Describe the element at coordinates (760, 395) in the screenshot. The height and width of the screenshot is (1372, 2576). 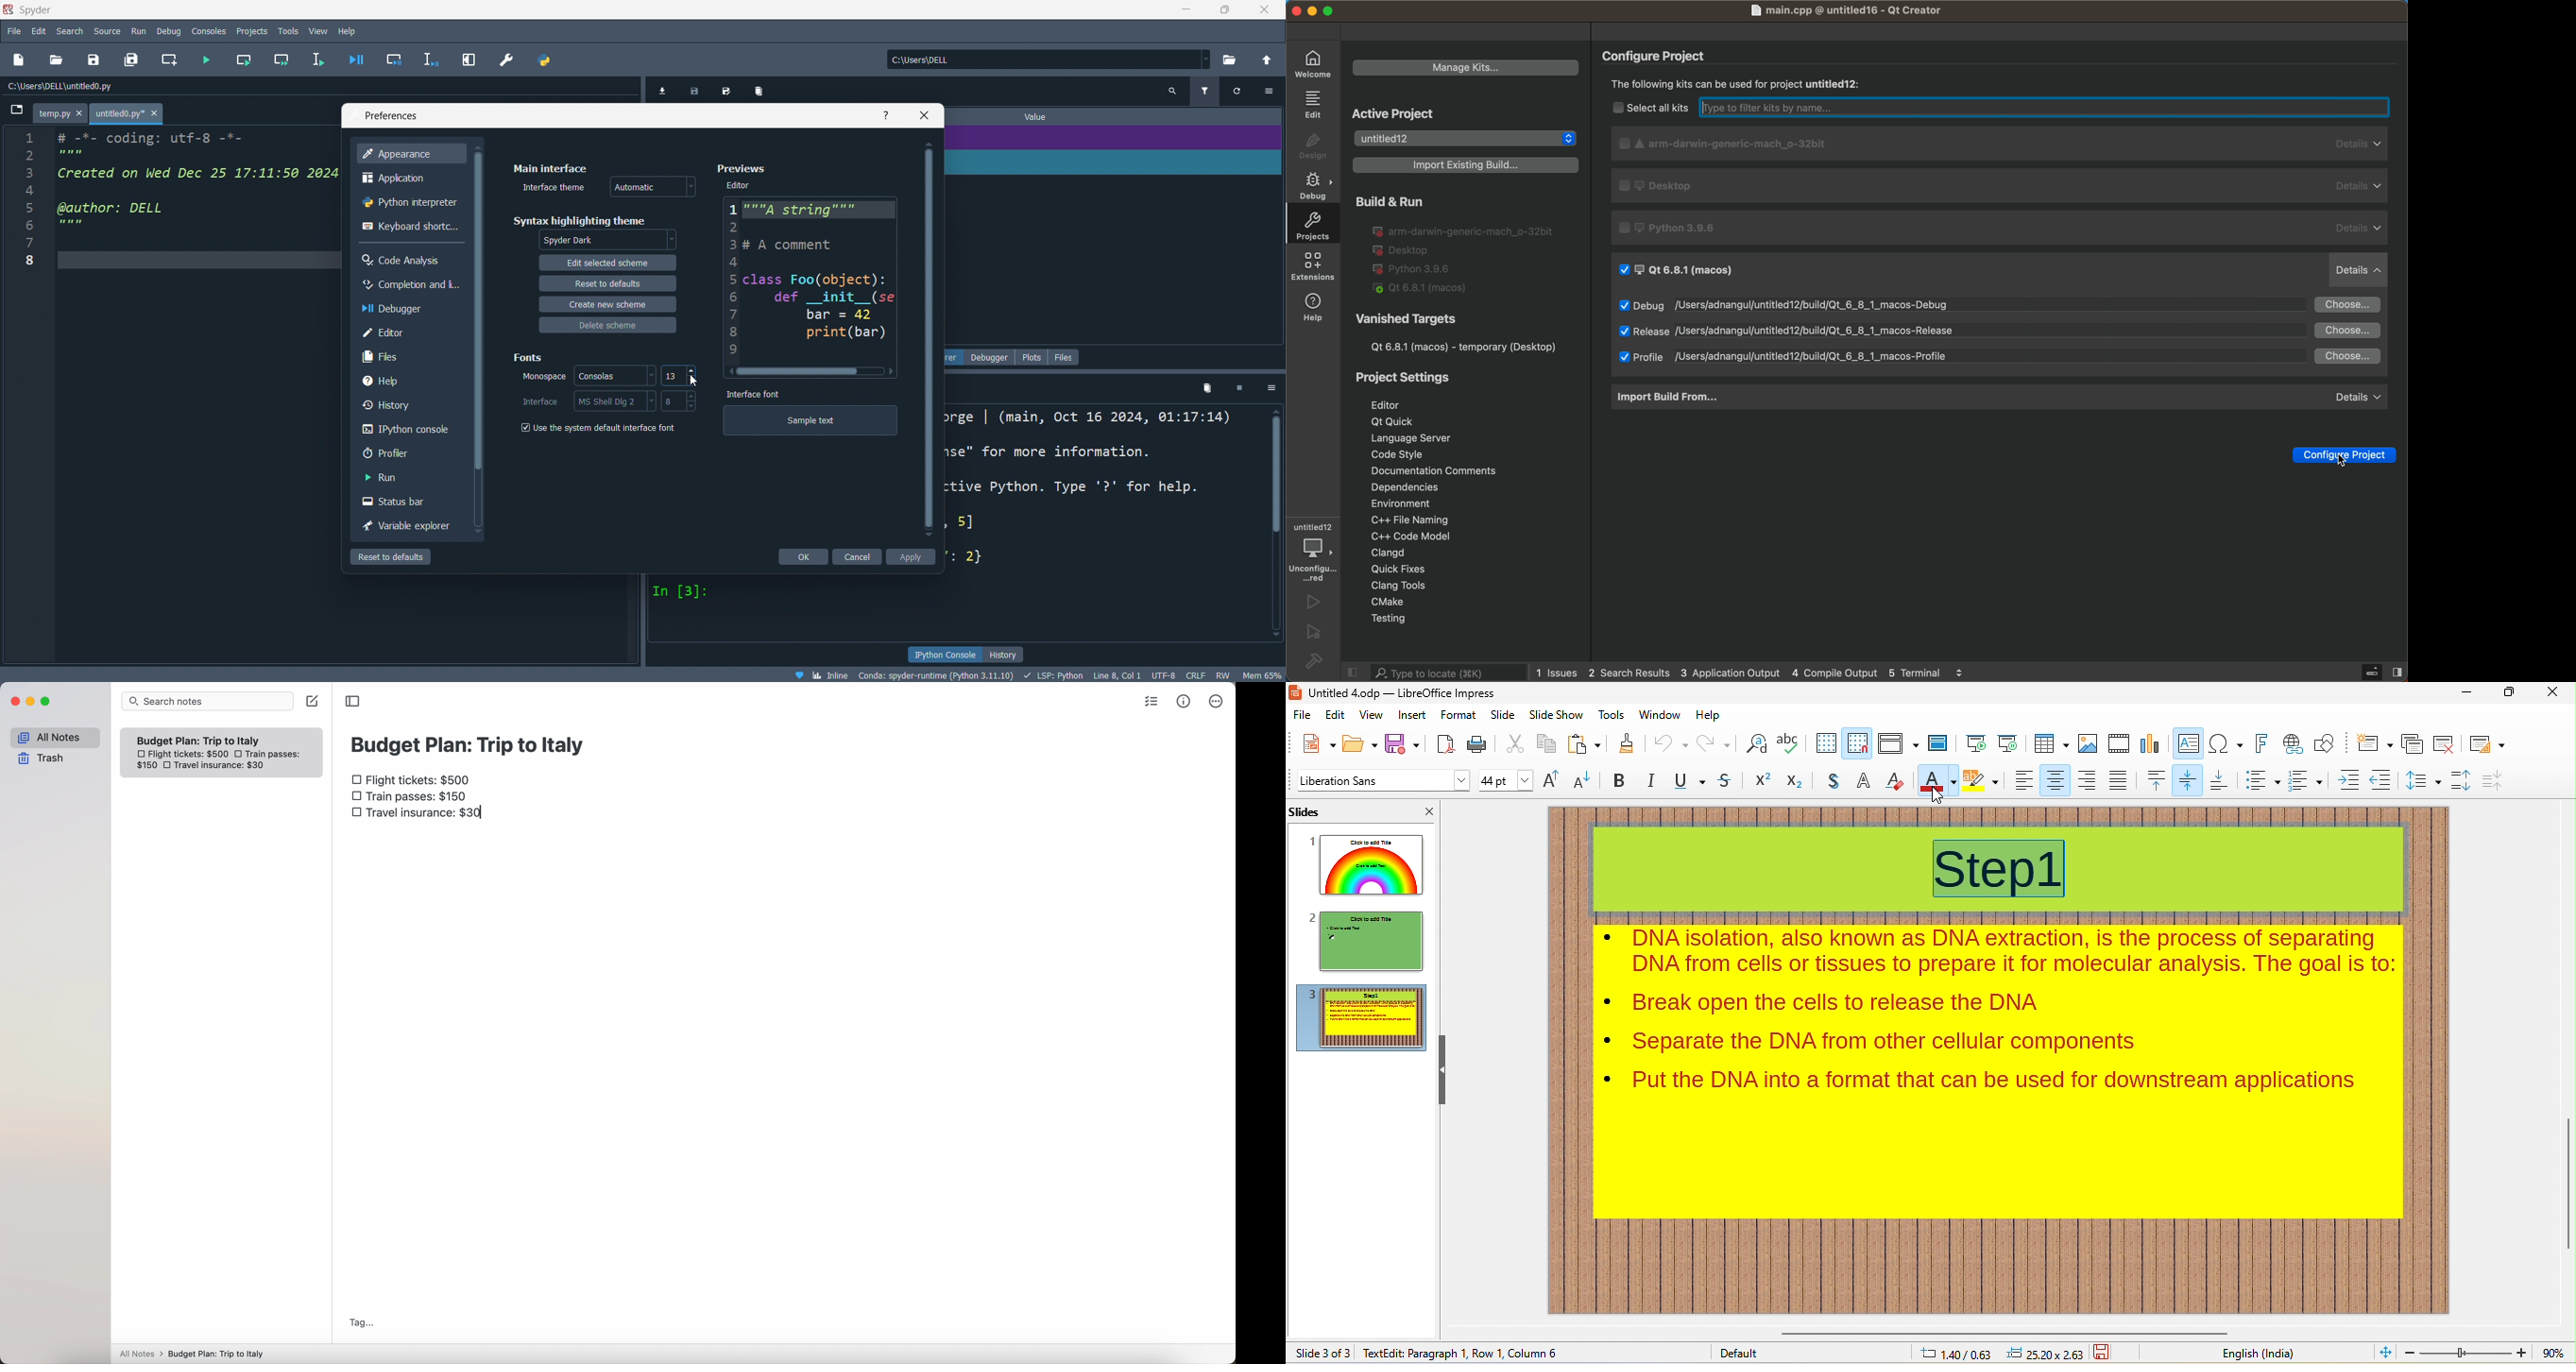
I see `Interface font` at that location.